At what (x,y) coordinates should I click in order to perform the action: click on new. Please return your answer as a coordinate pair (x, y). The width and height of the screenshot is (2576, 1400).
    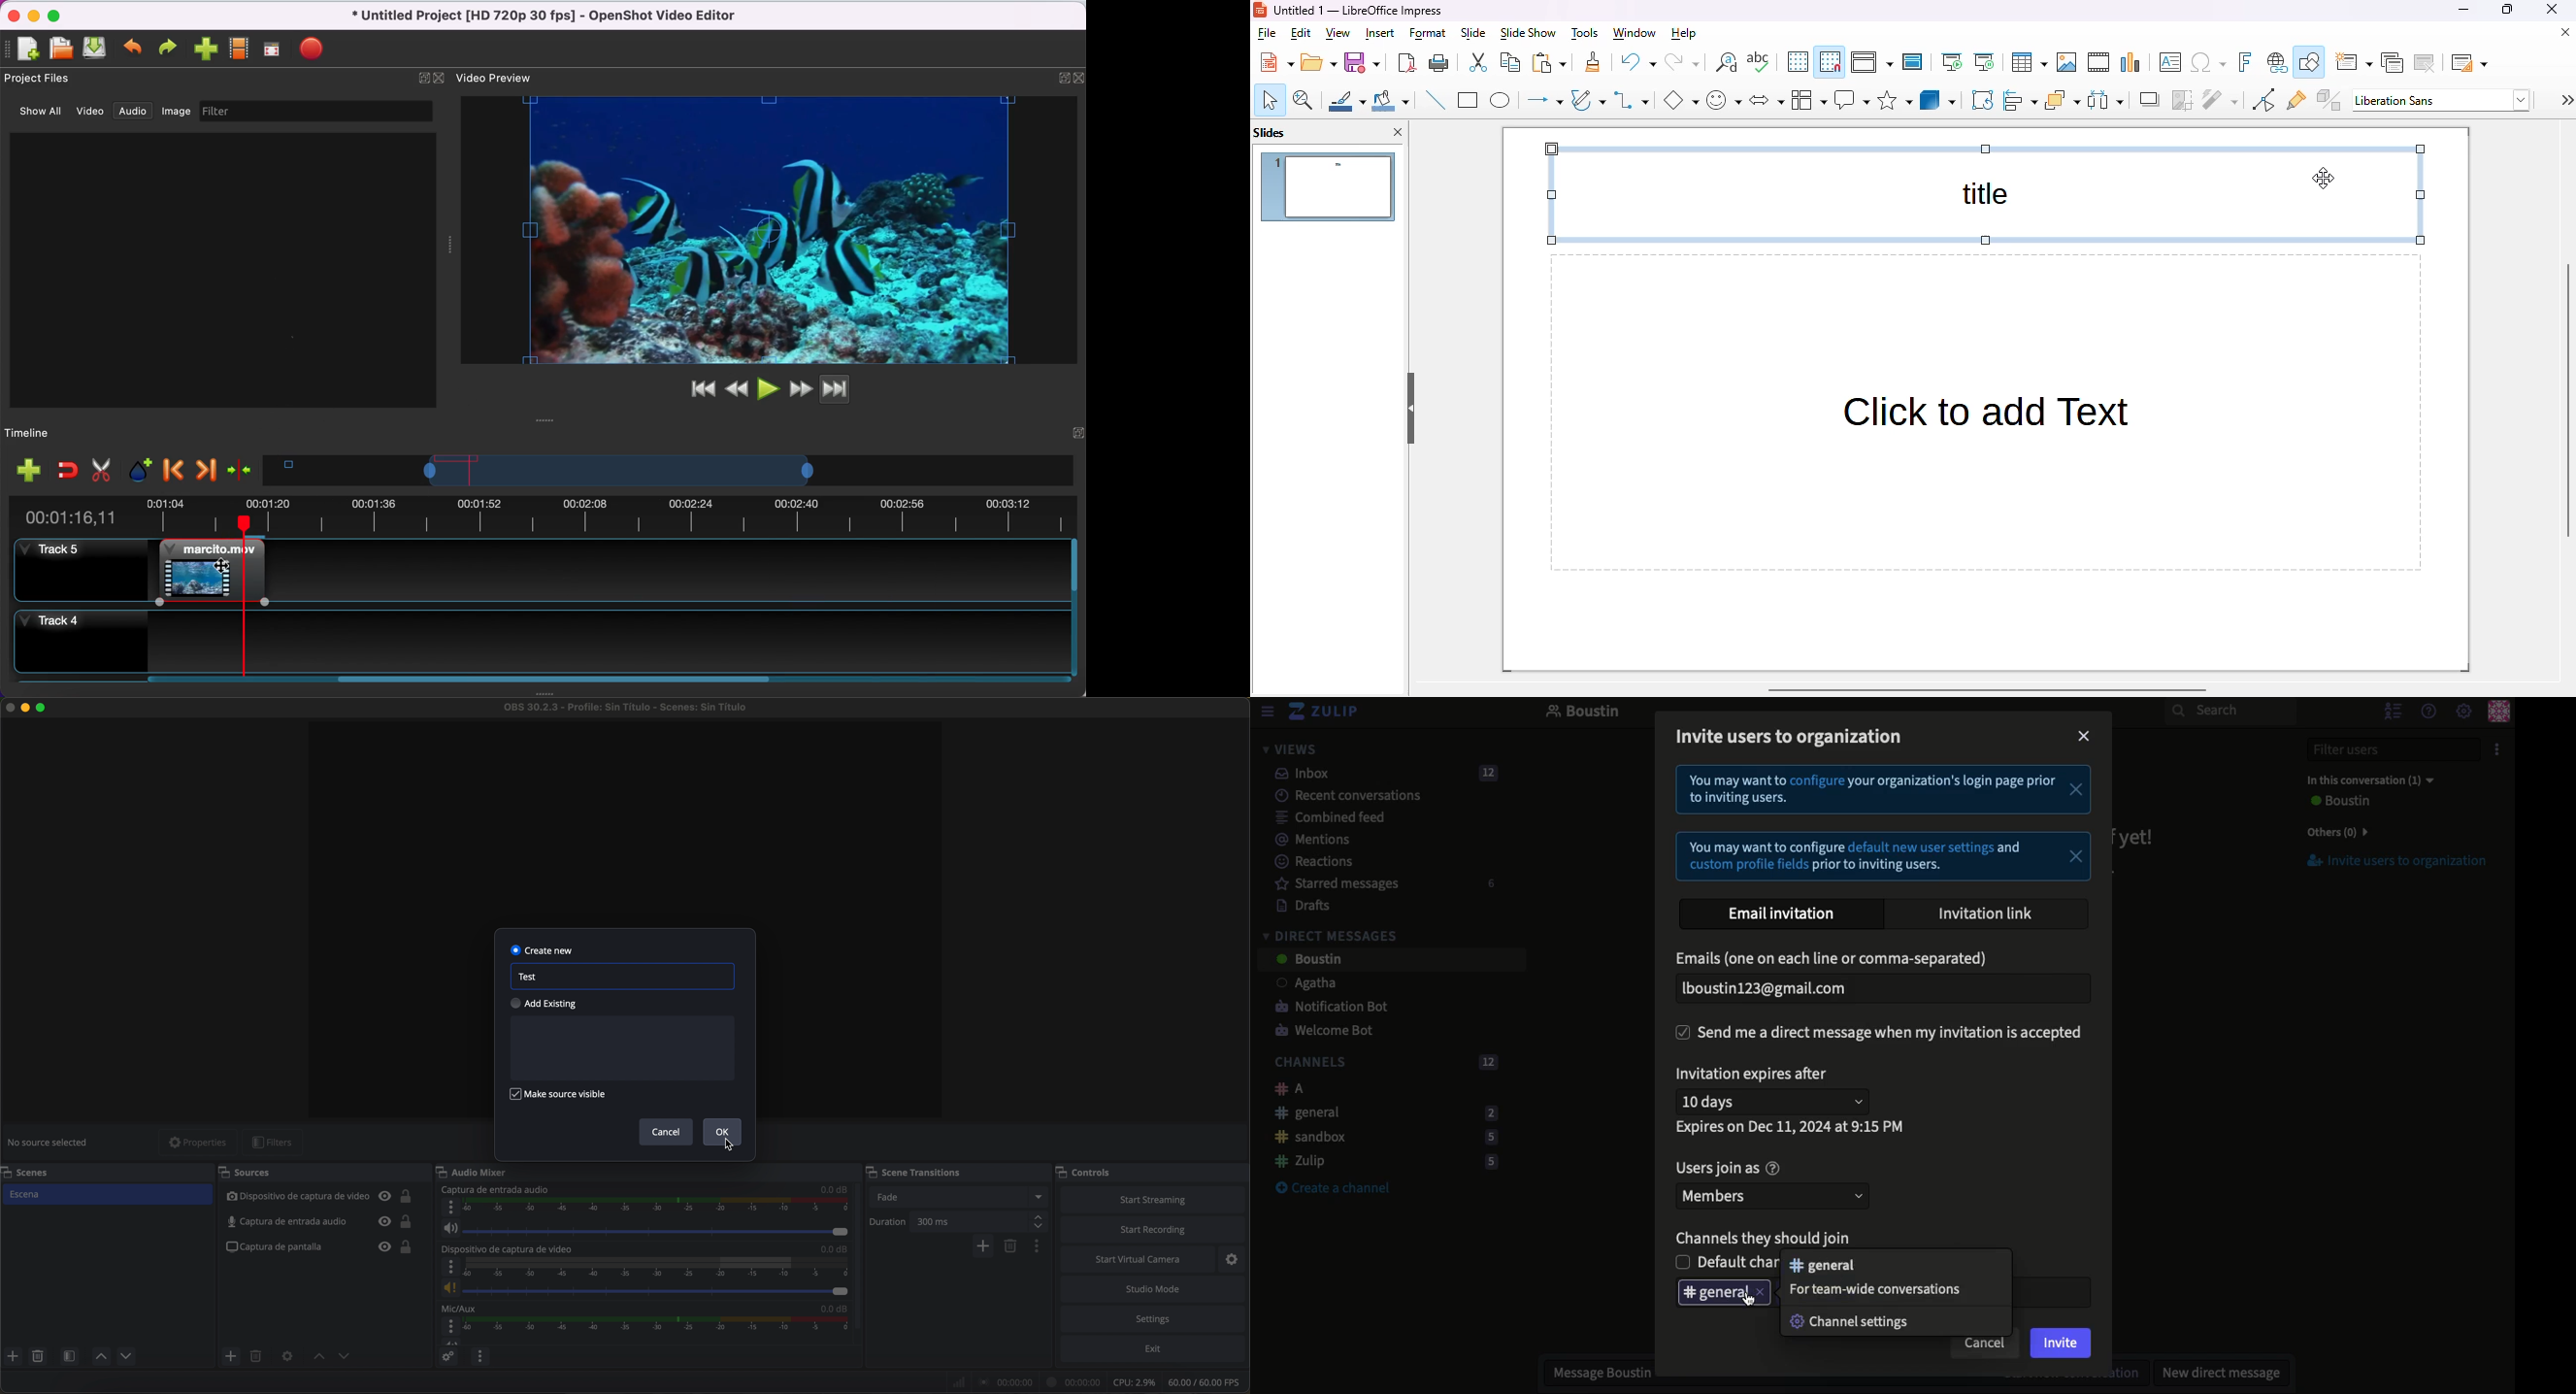
    Looking at the image, I should click on (1276, 62).